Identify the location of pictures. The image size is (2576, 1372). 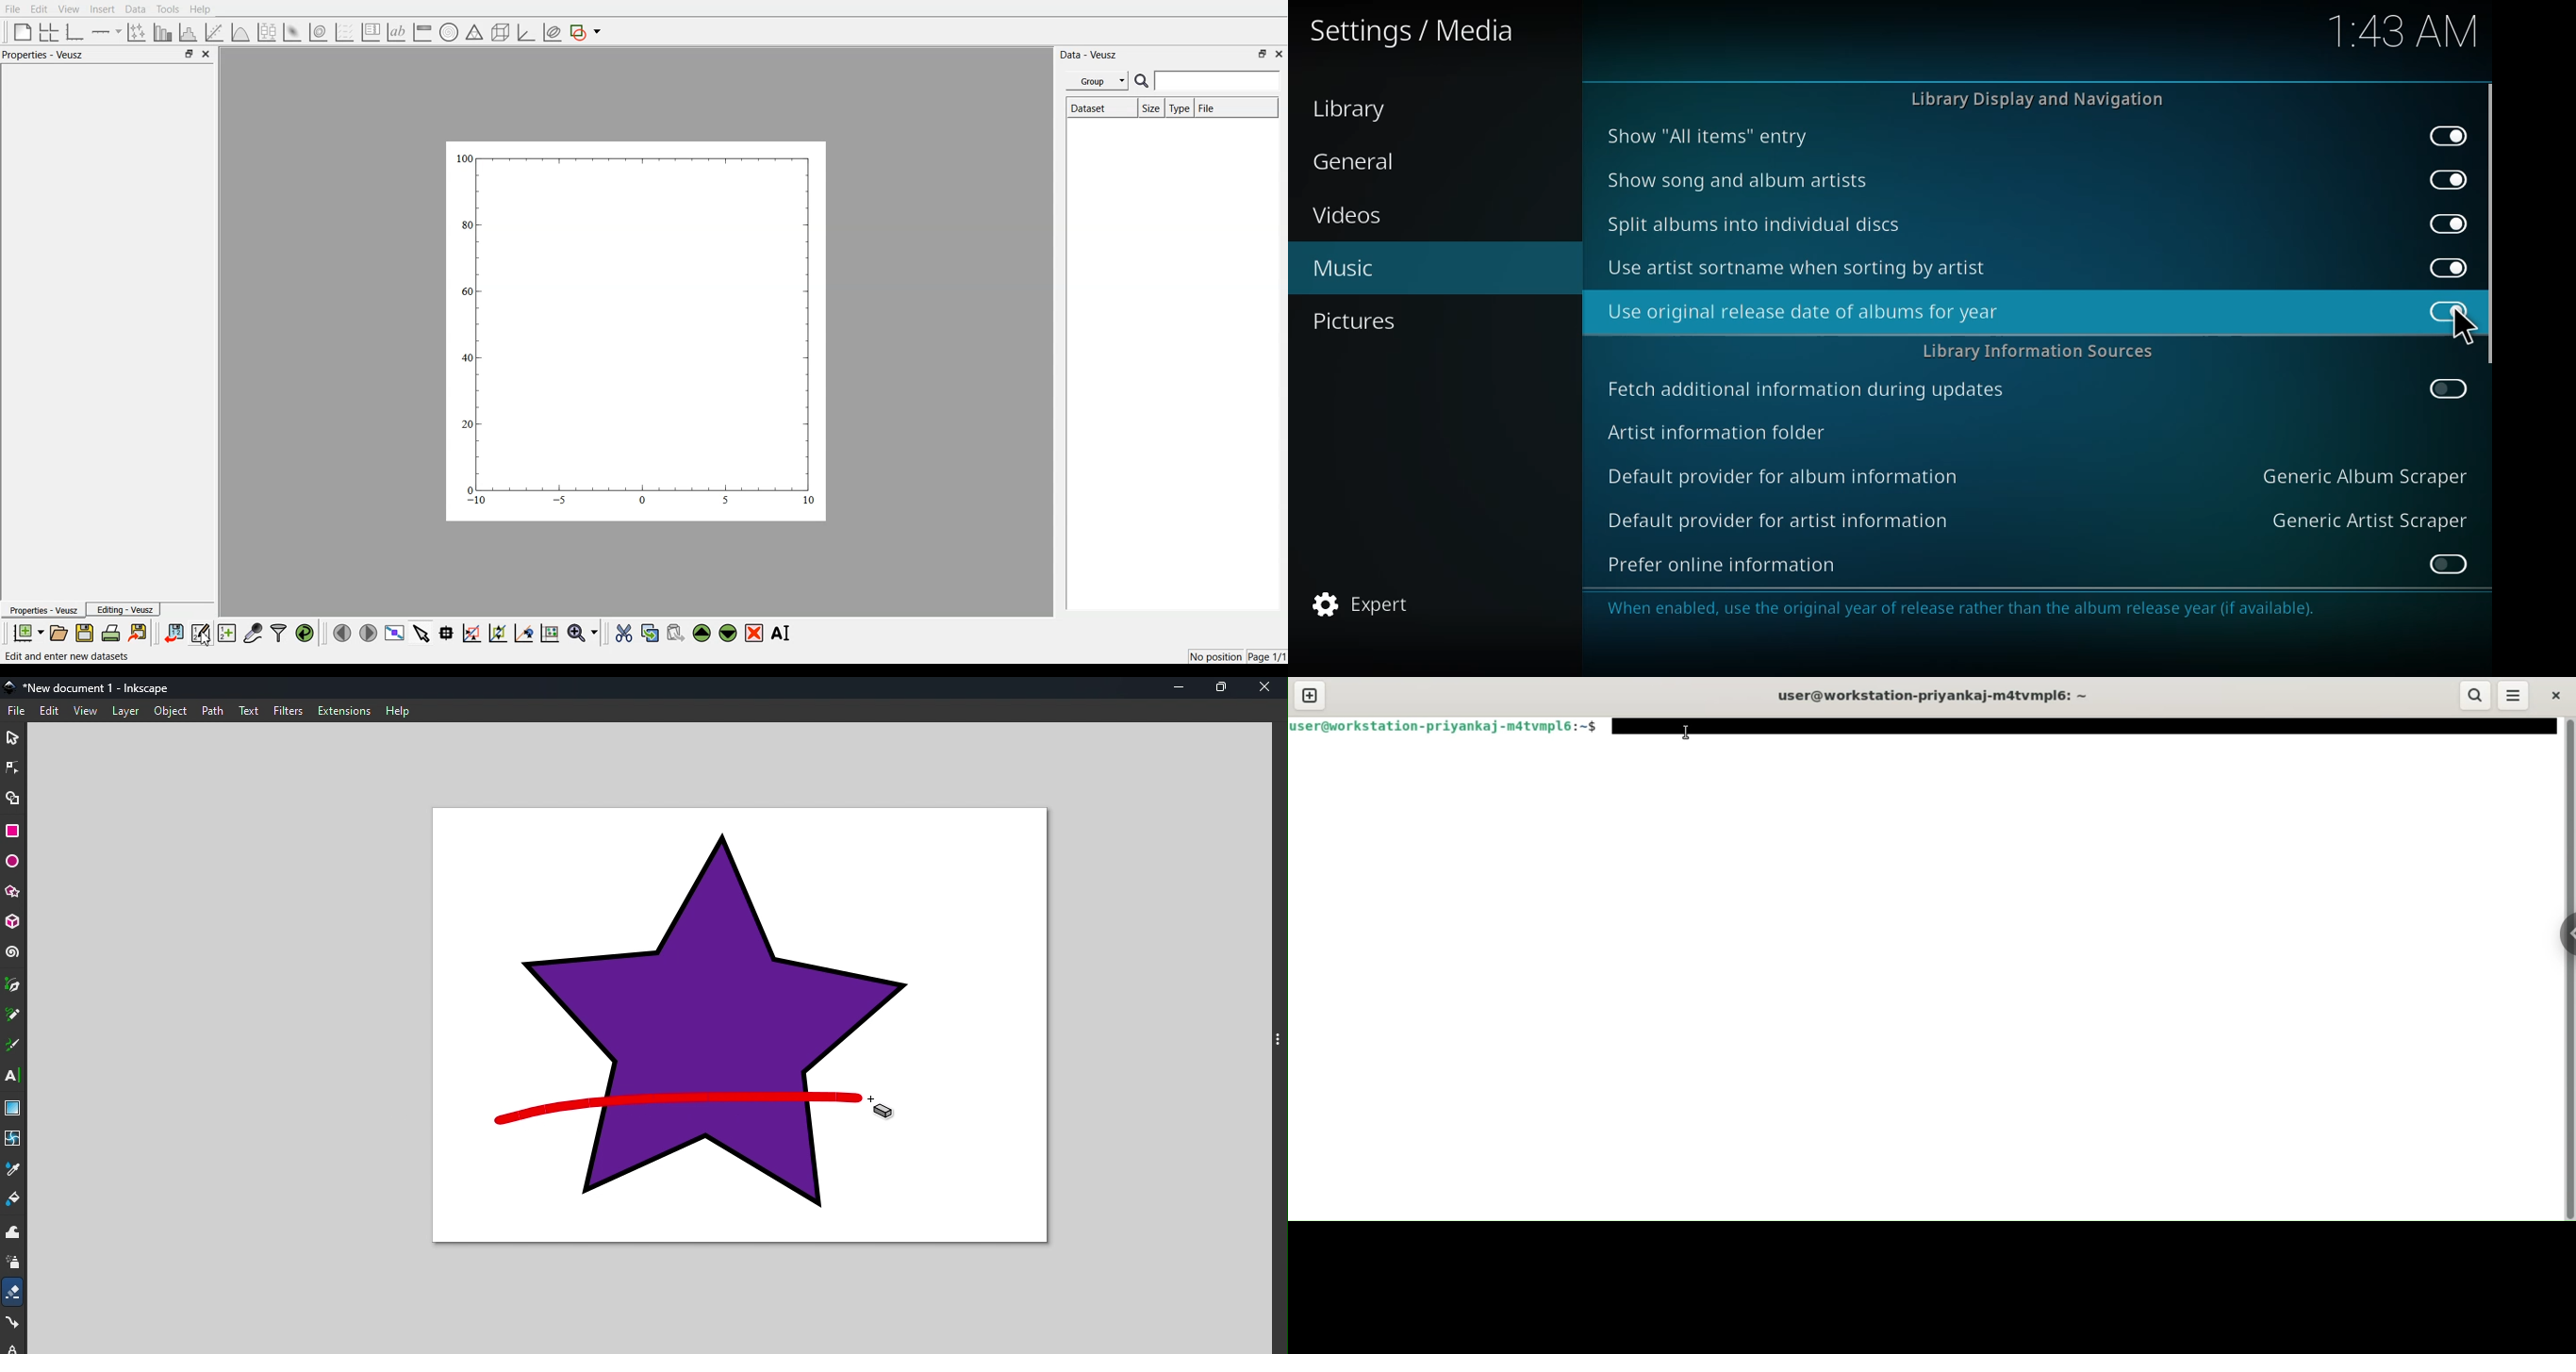
(1357, 319).